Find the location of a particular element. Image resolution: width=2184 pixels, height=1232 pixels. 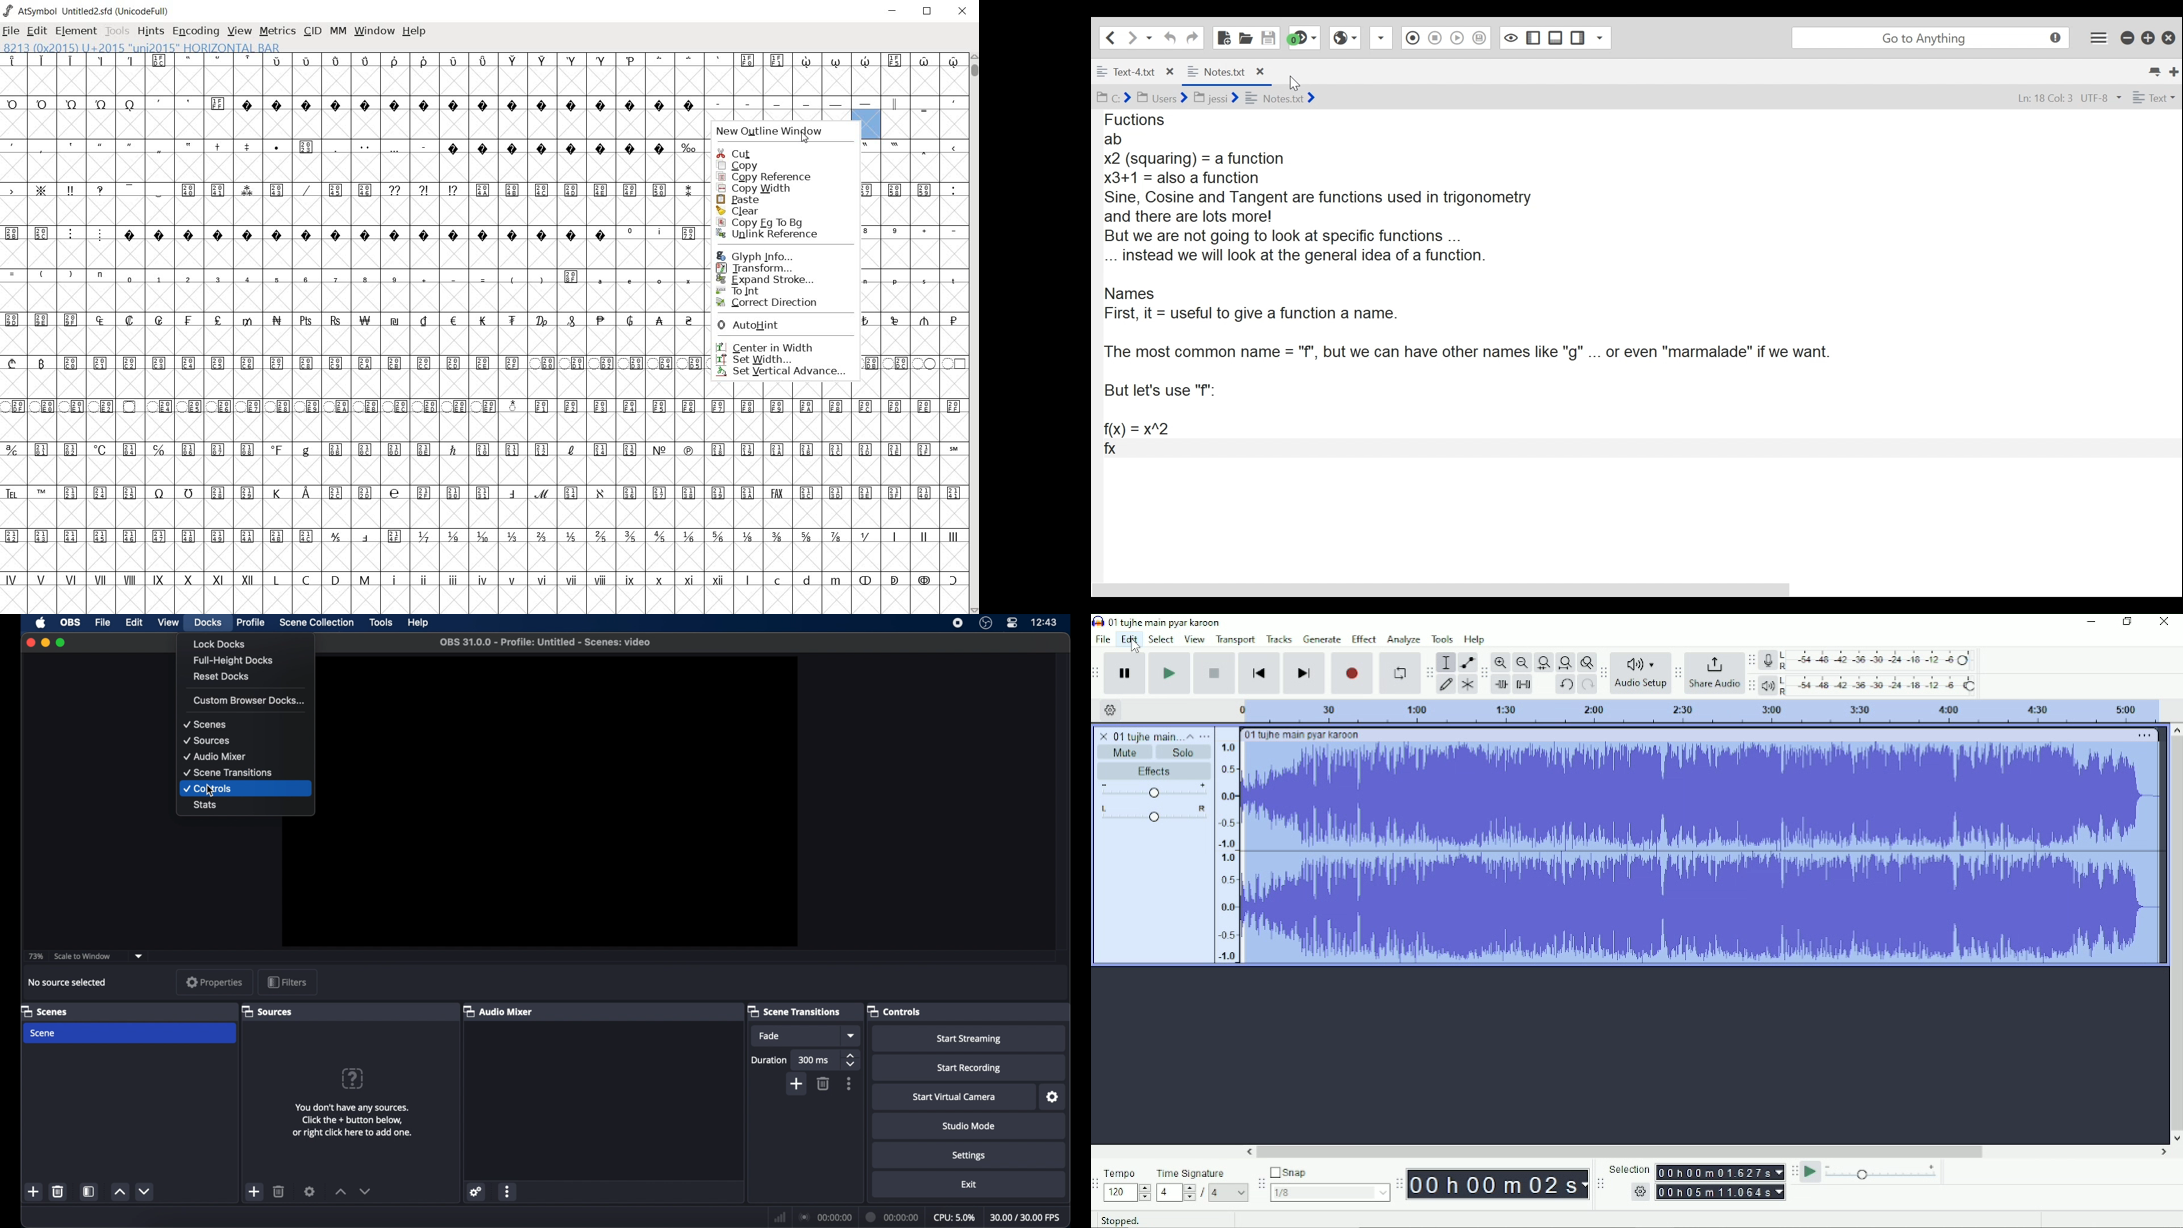

Zoom In is located at coordinates (1501, 662).